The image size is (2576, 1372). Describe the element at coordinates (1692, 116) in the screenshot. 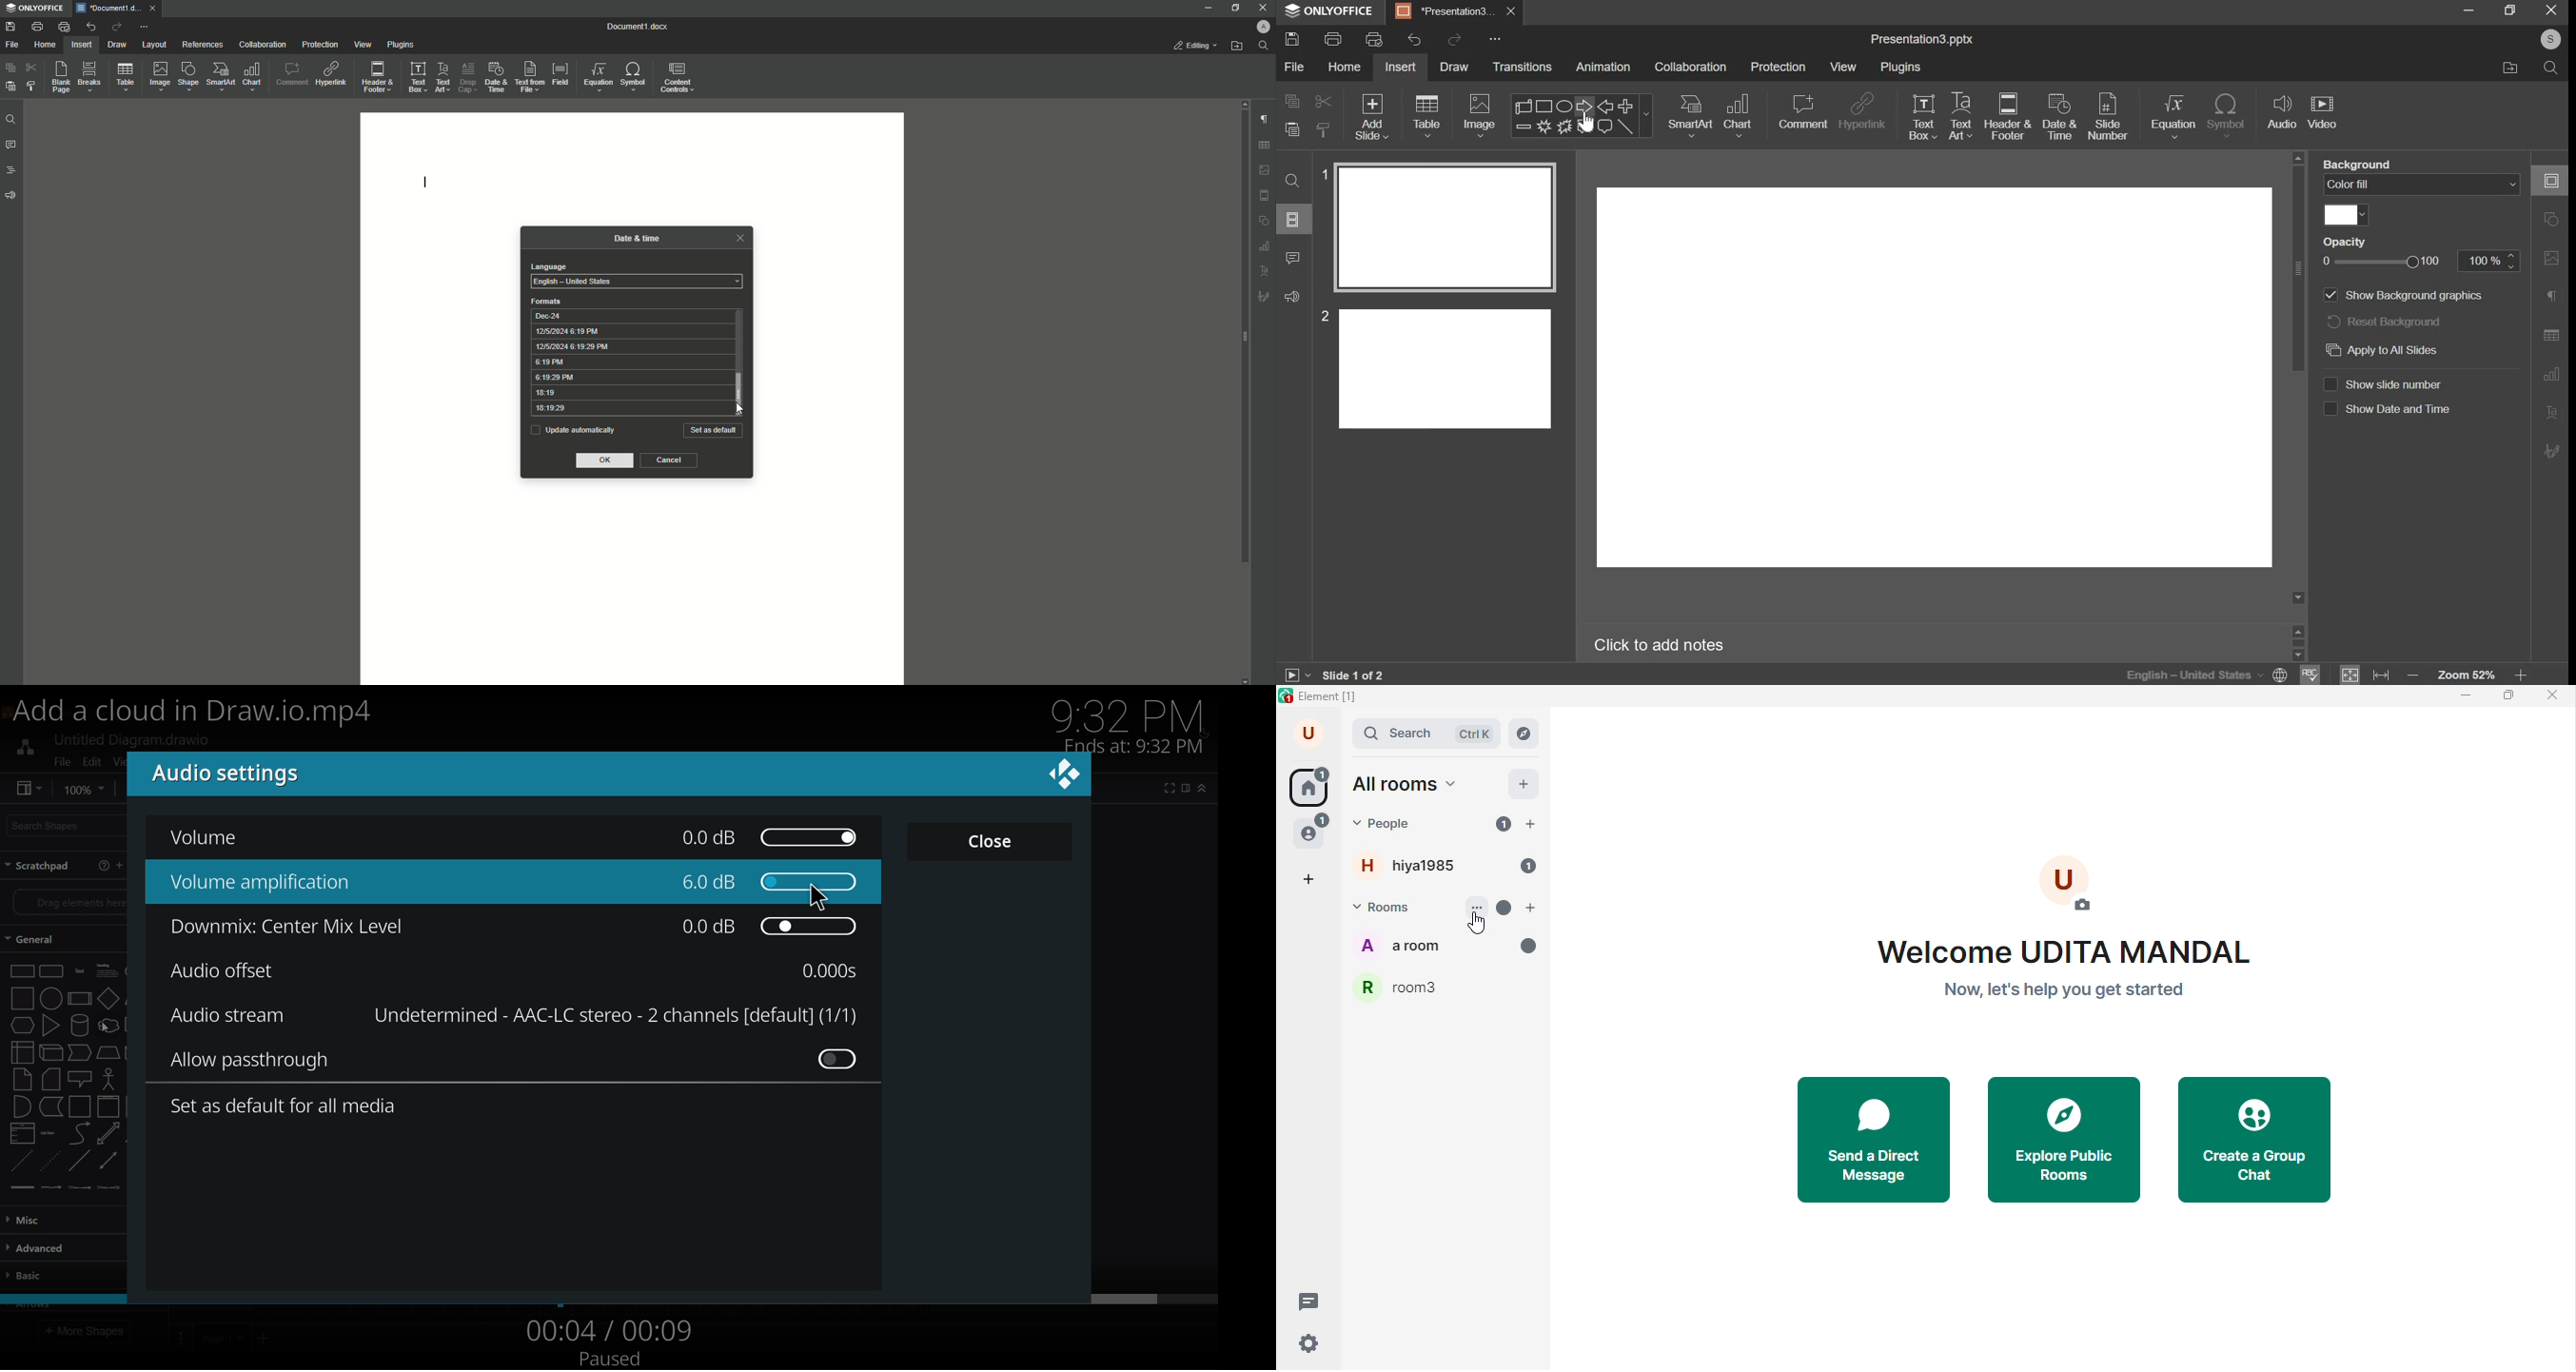

I see `smart art` at that location.